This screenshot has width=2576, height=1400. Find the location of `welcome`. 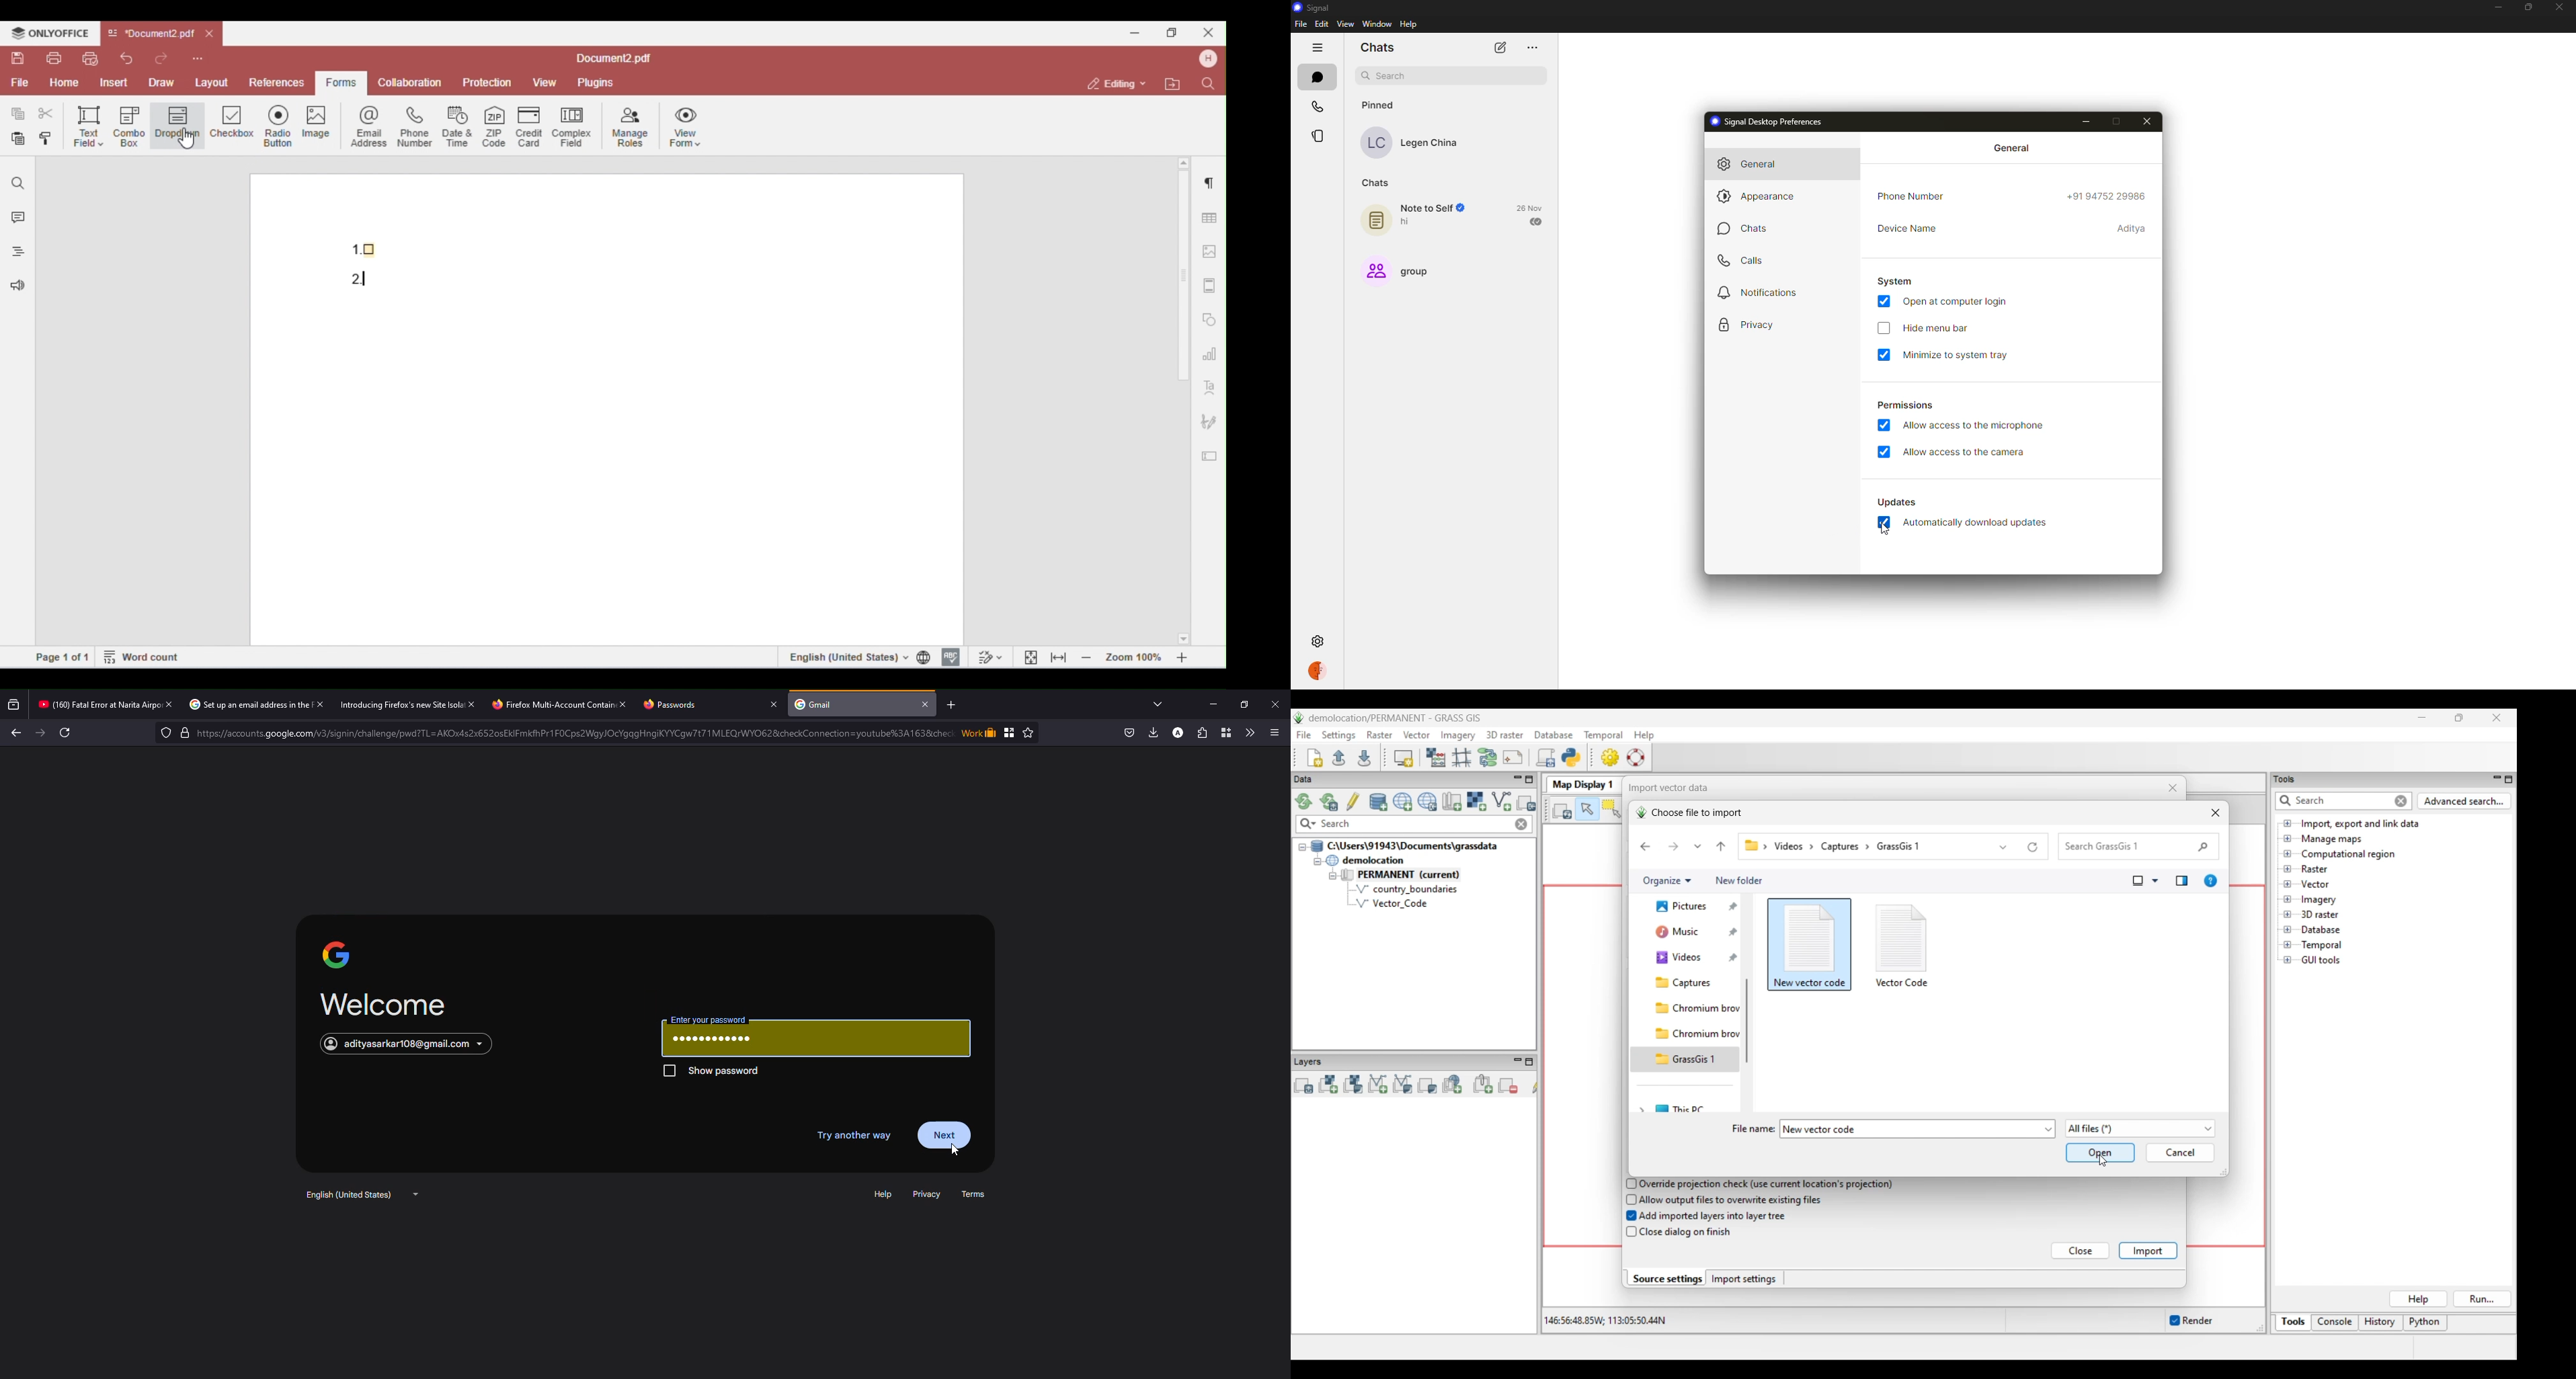

welcome is located at coordinates (382, 1004).